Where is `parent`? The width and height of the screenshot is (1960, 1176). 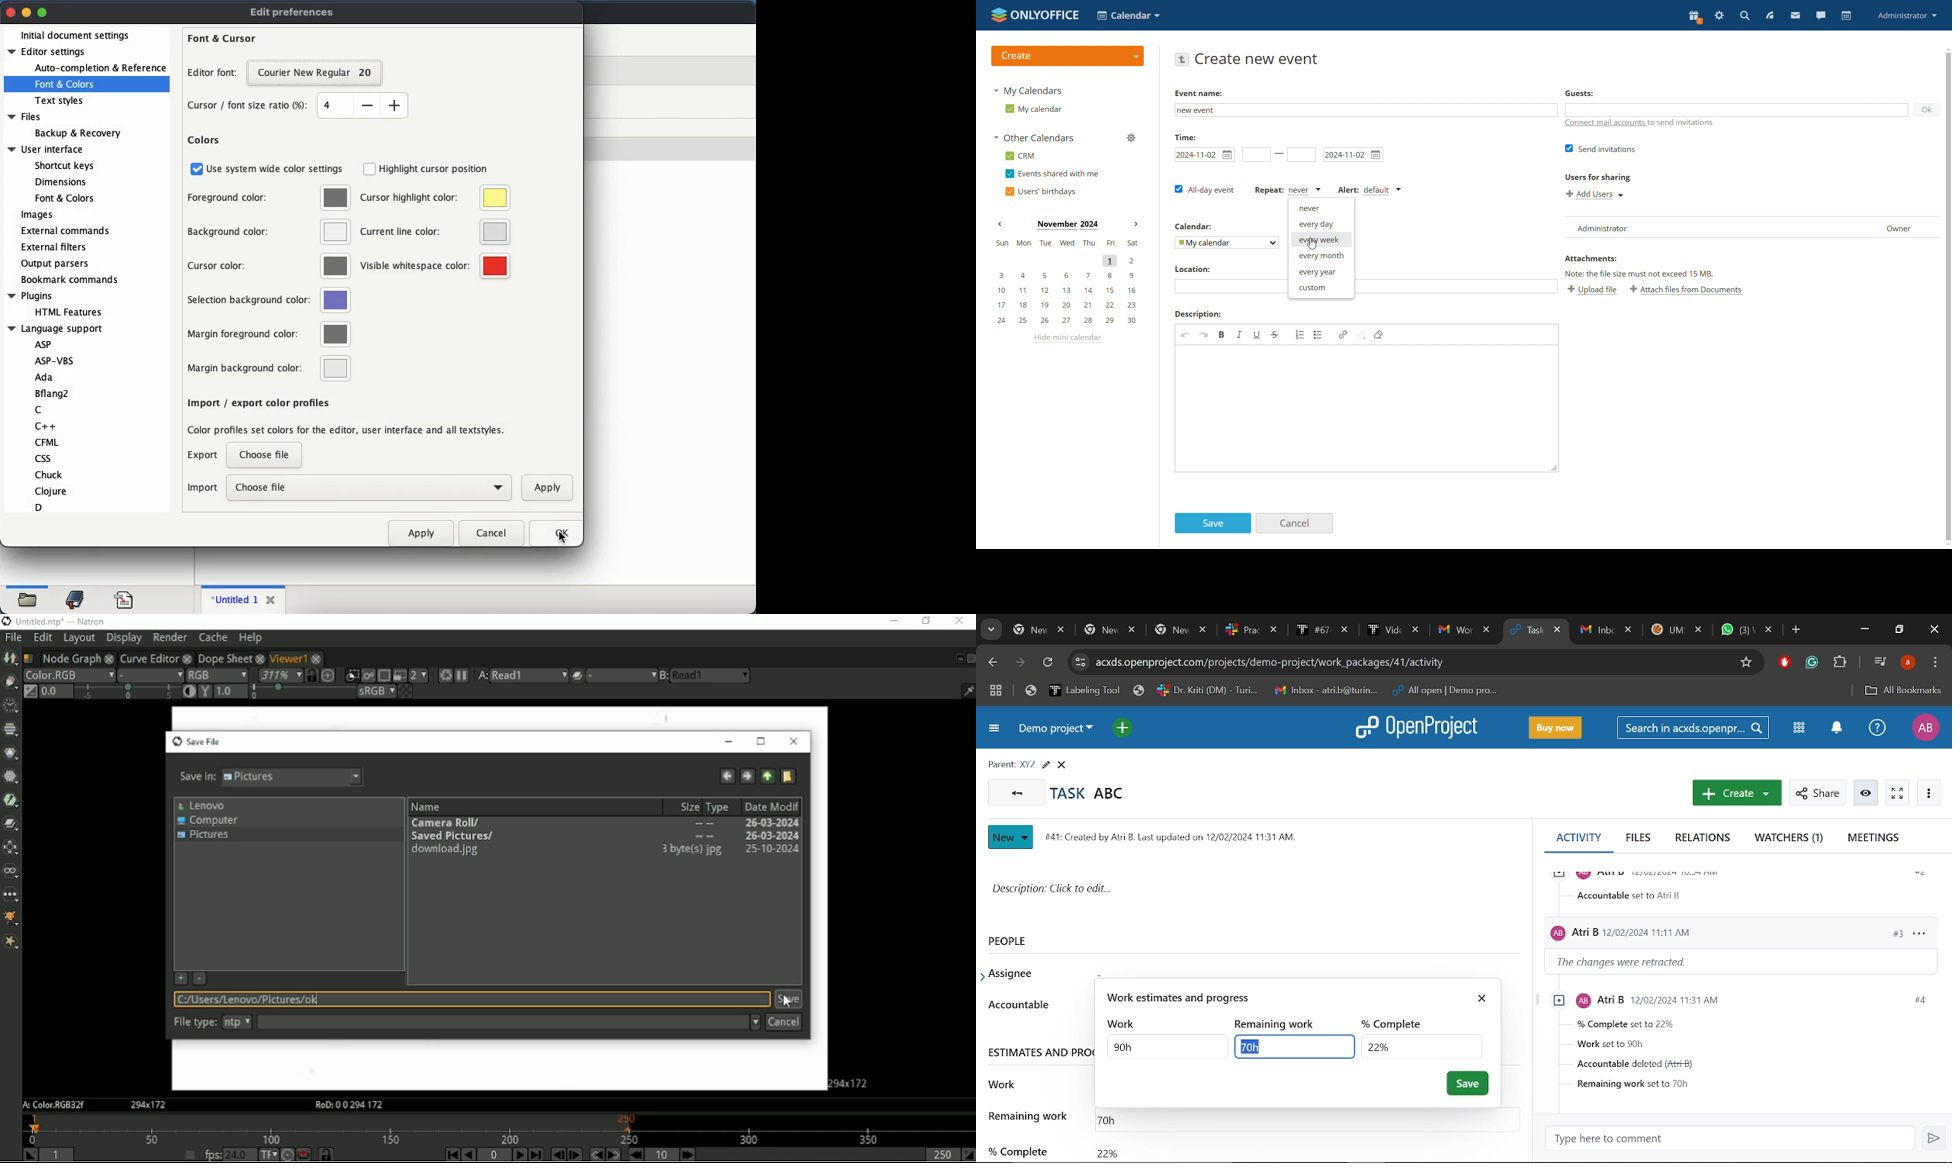 parent is located at coordinates (998, 763).